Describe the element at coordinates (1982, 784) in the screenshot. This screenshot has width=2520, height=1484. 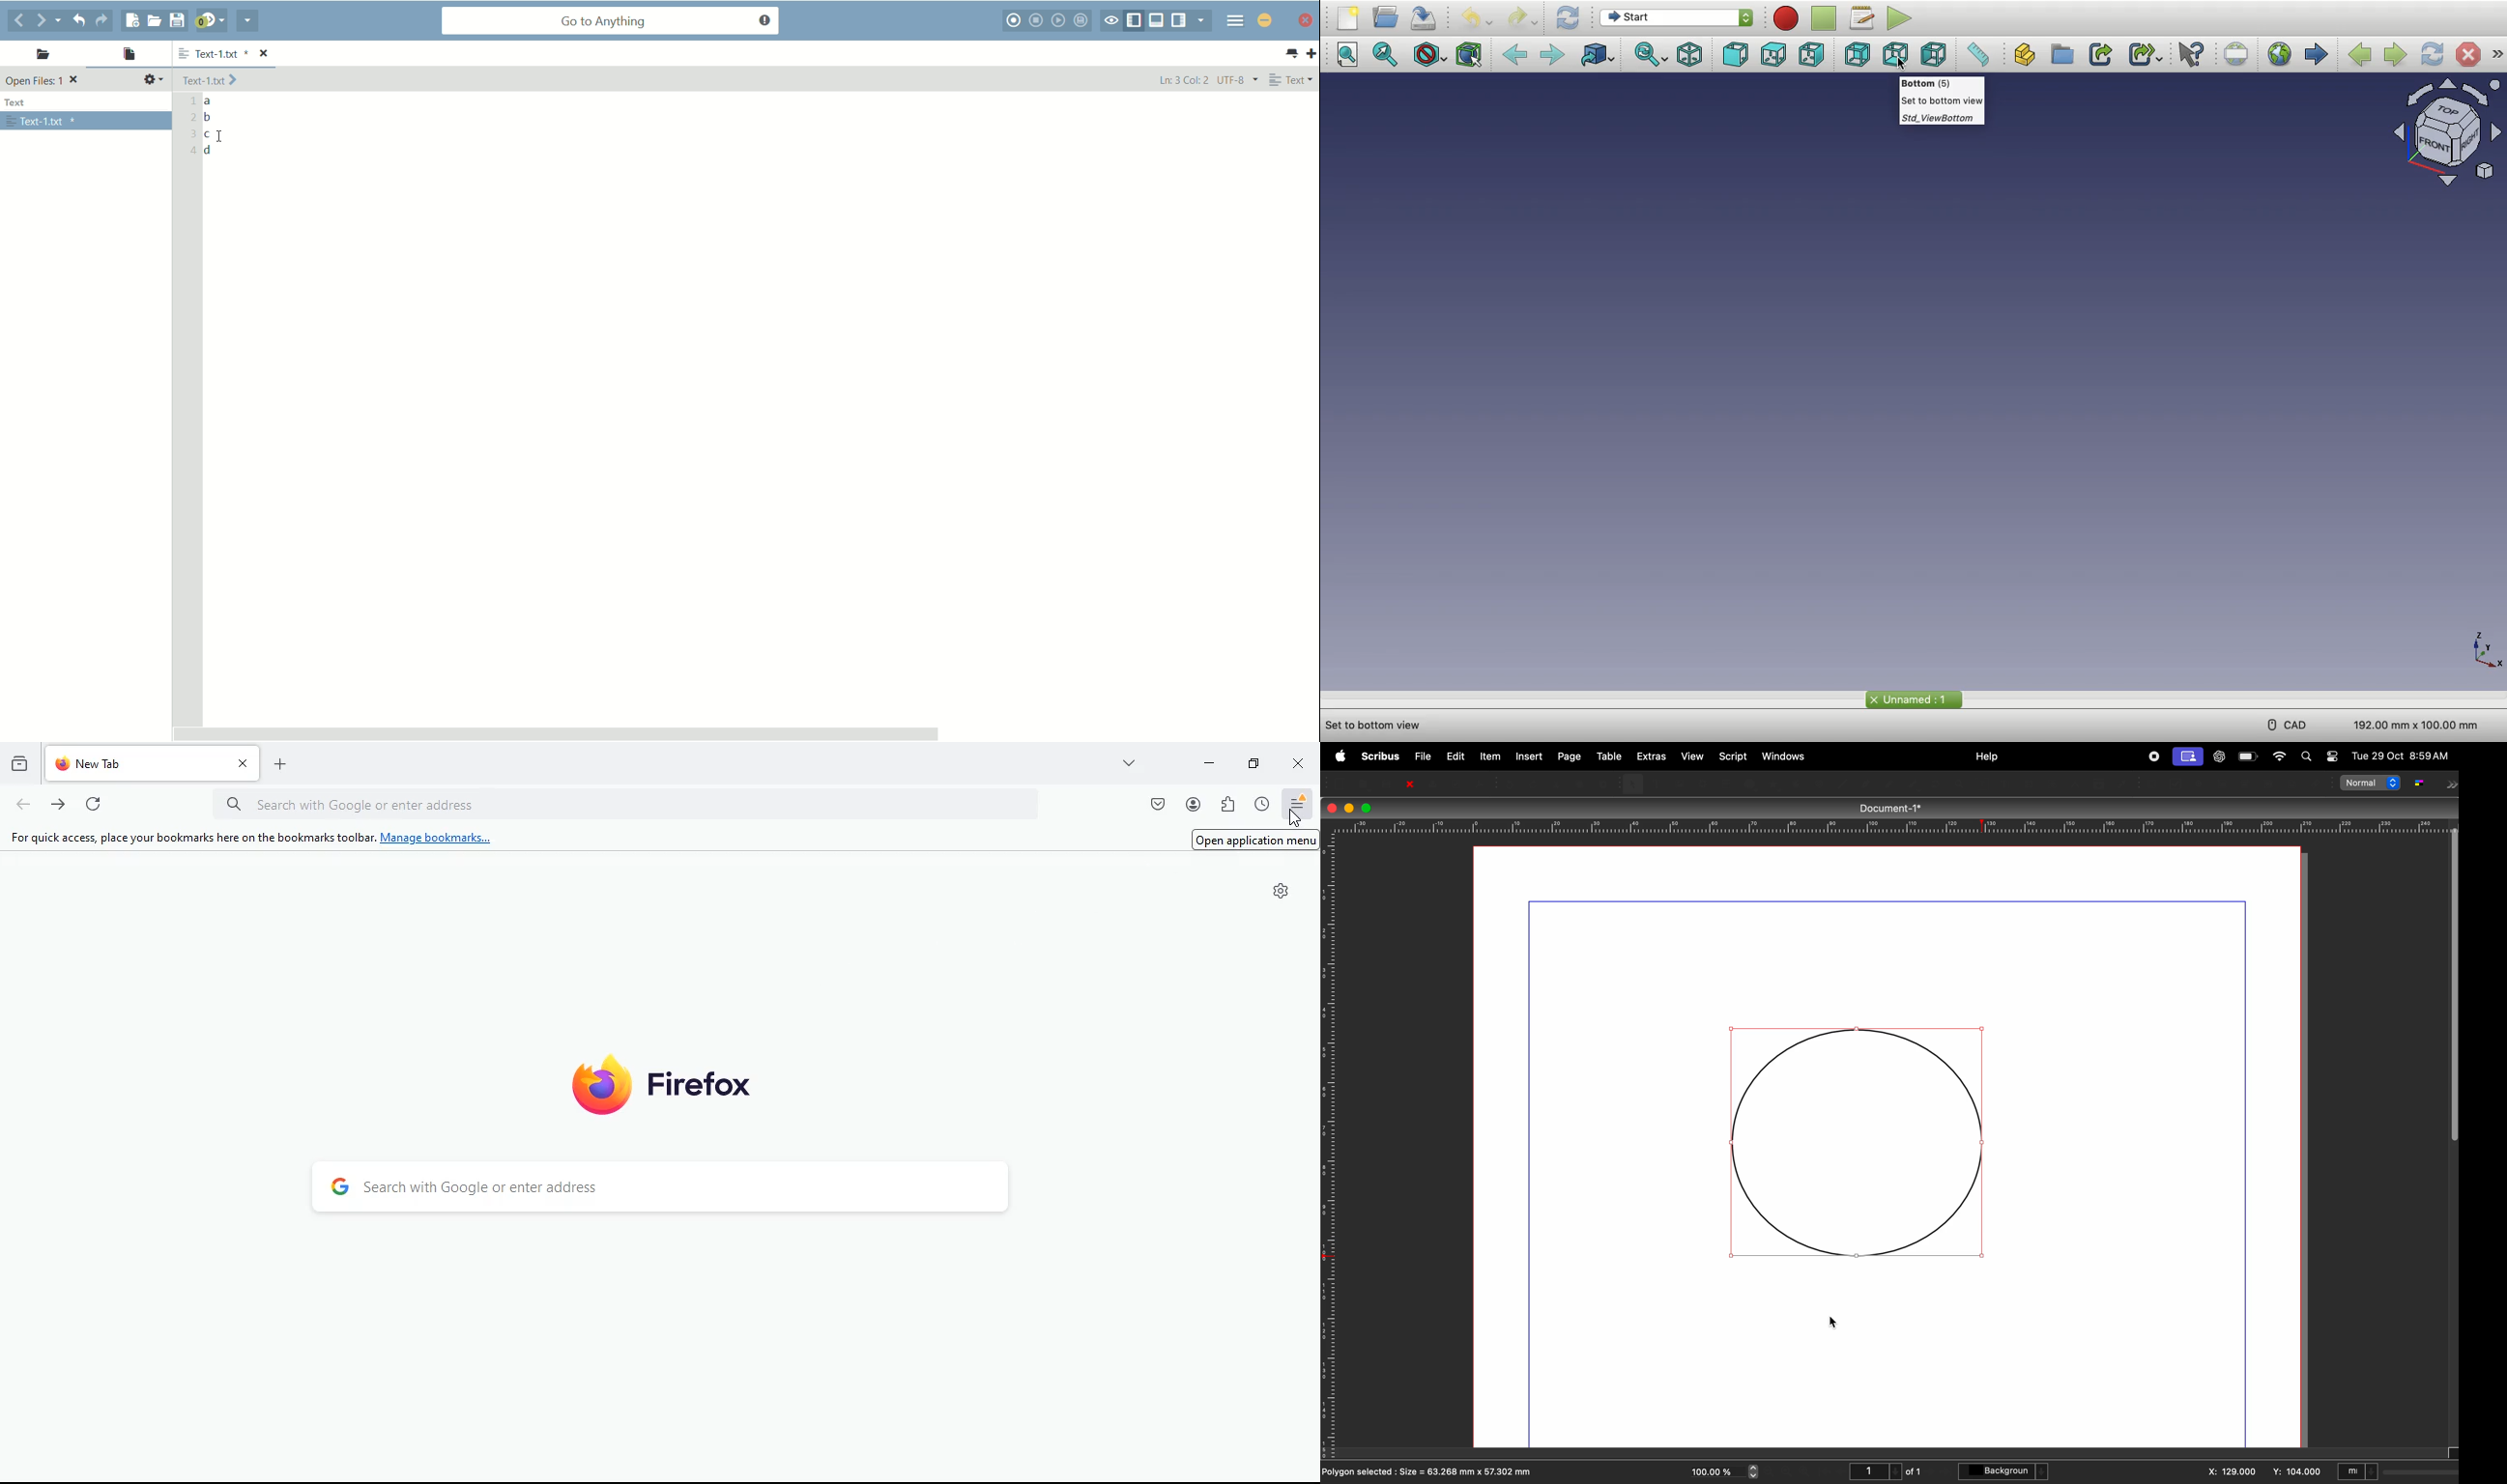
I see `Edit contents of frame` at that location.